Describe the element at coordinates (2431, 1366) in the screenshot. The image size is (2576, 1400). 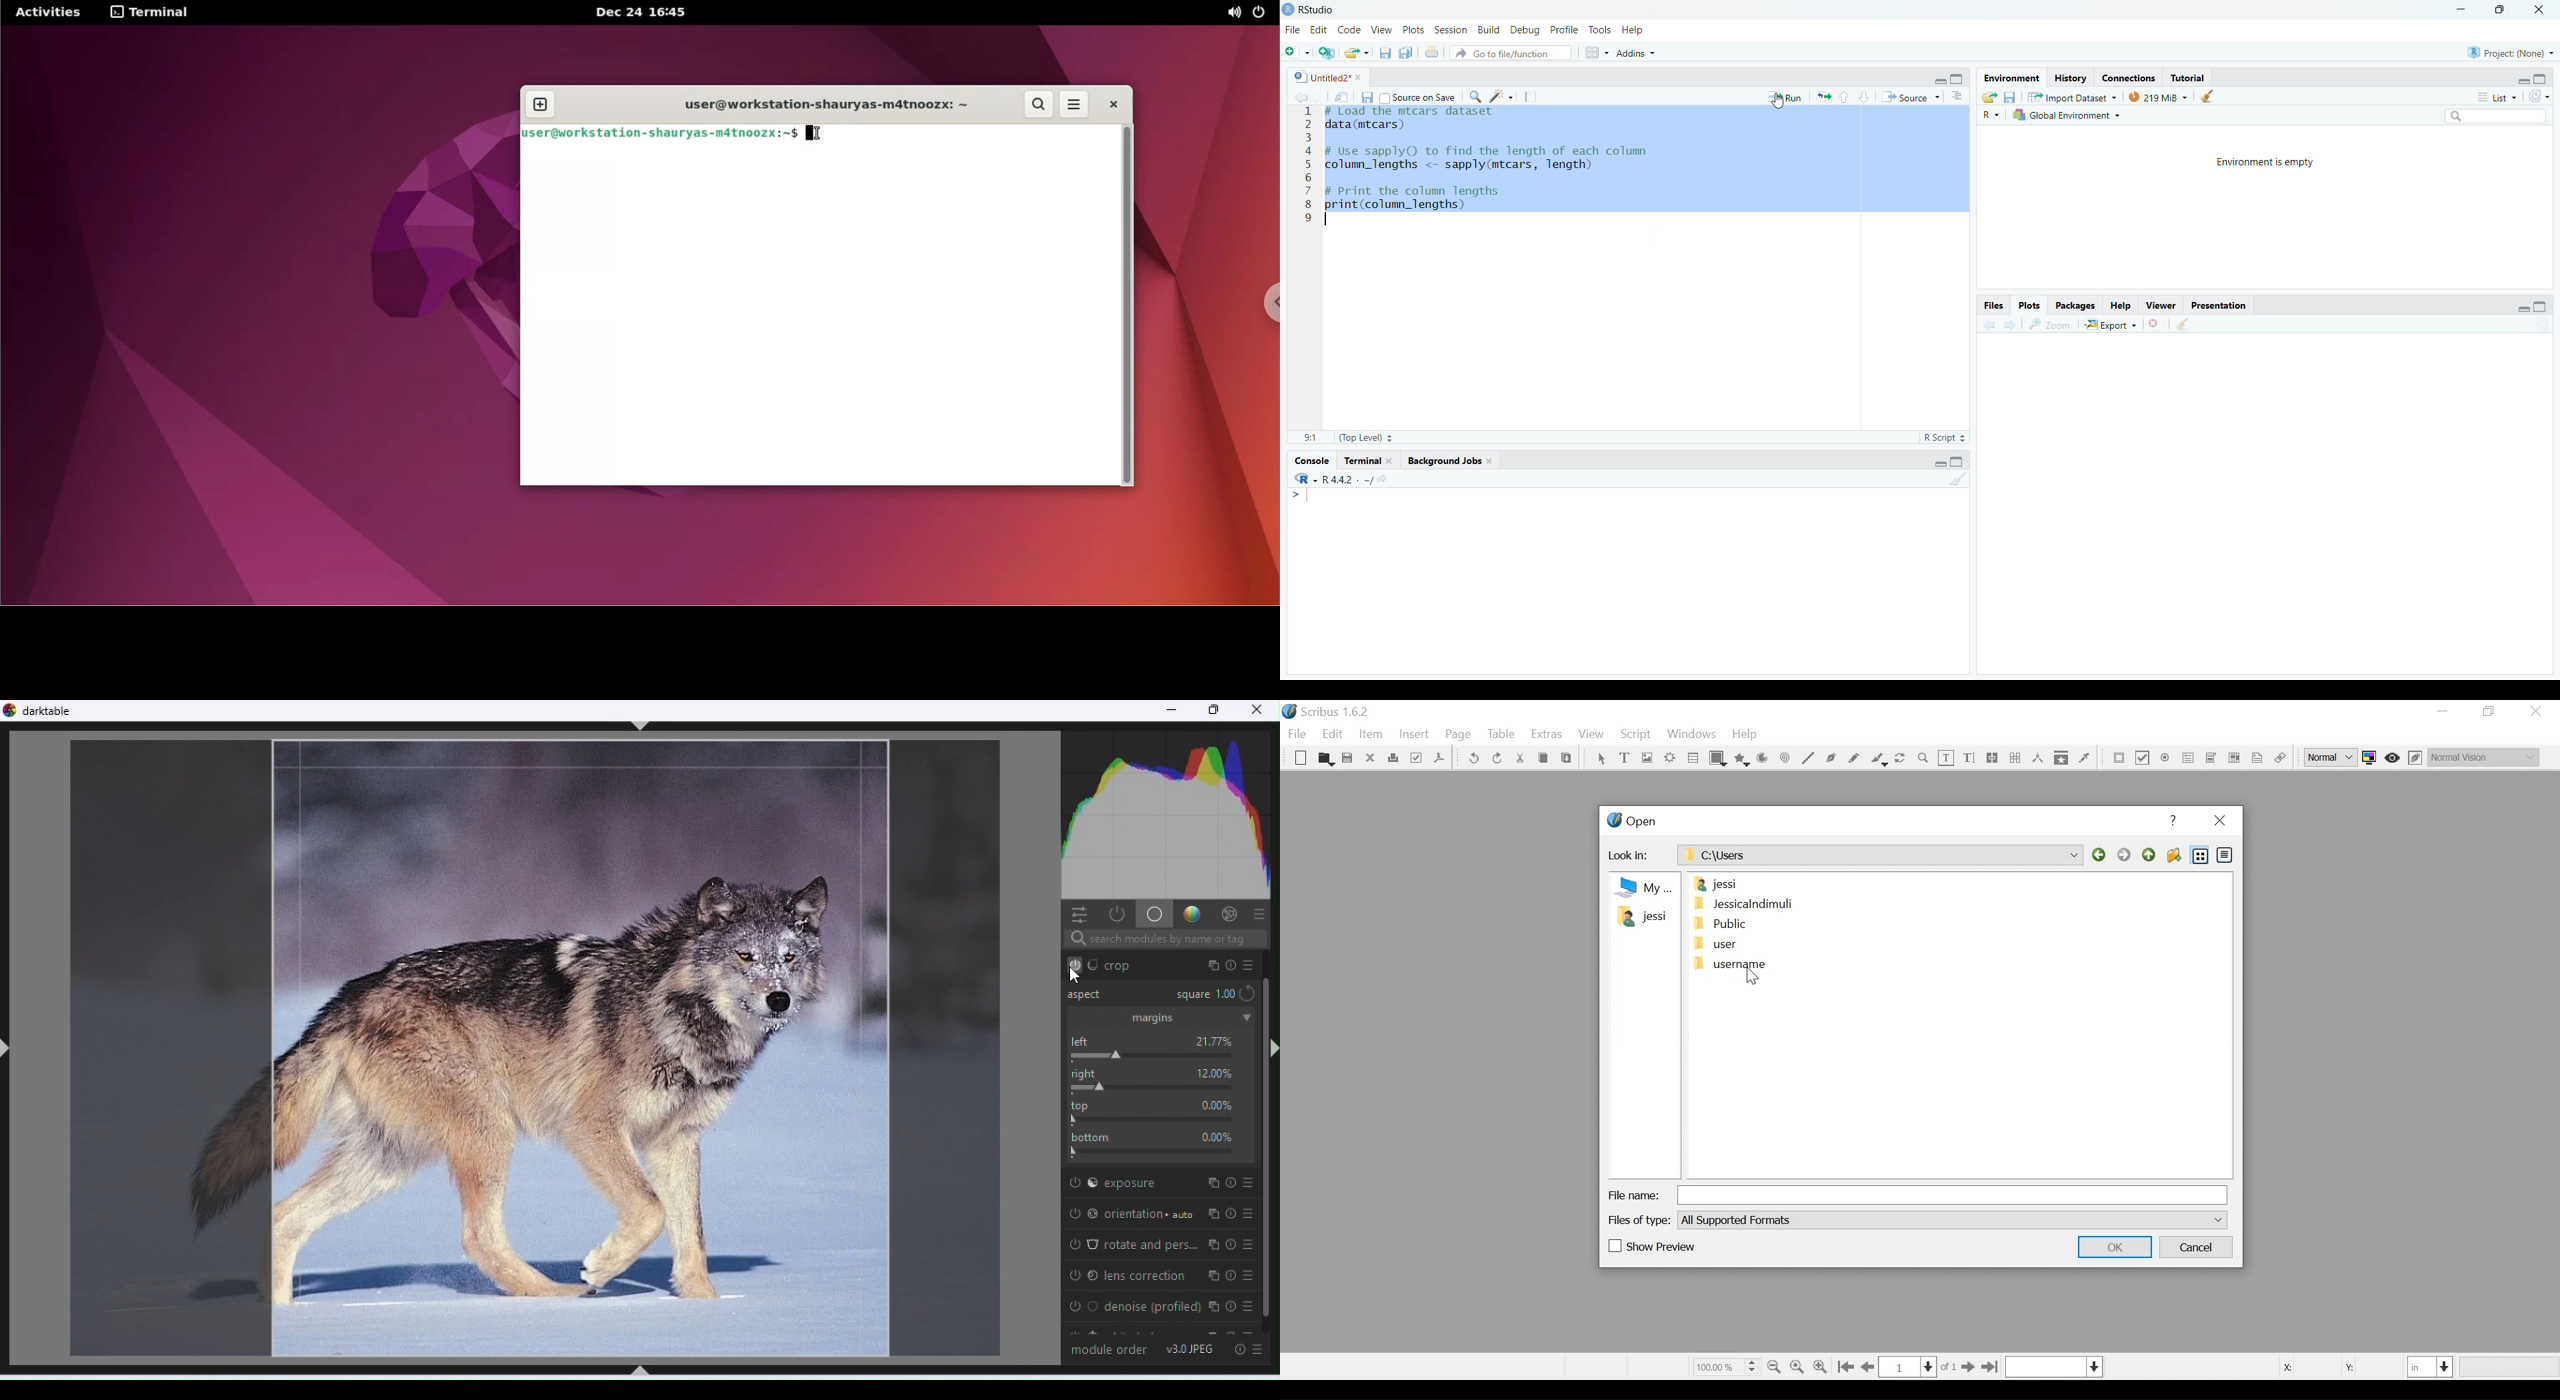
I see `Select the current unit` at that location.